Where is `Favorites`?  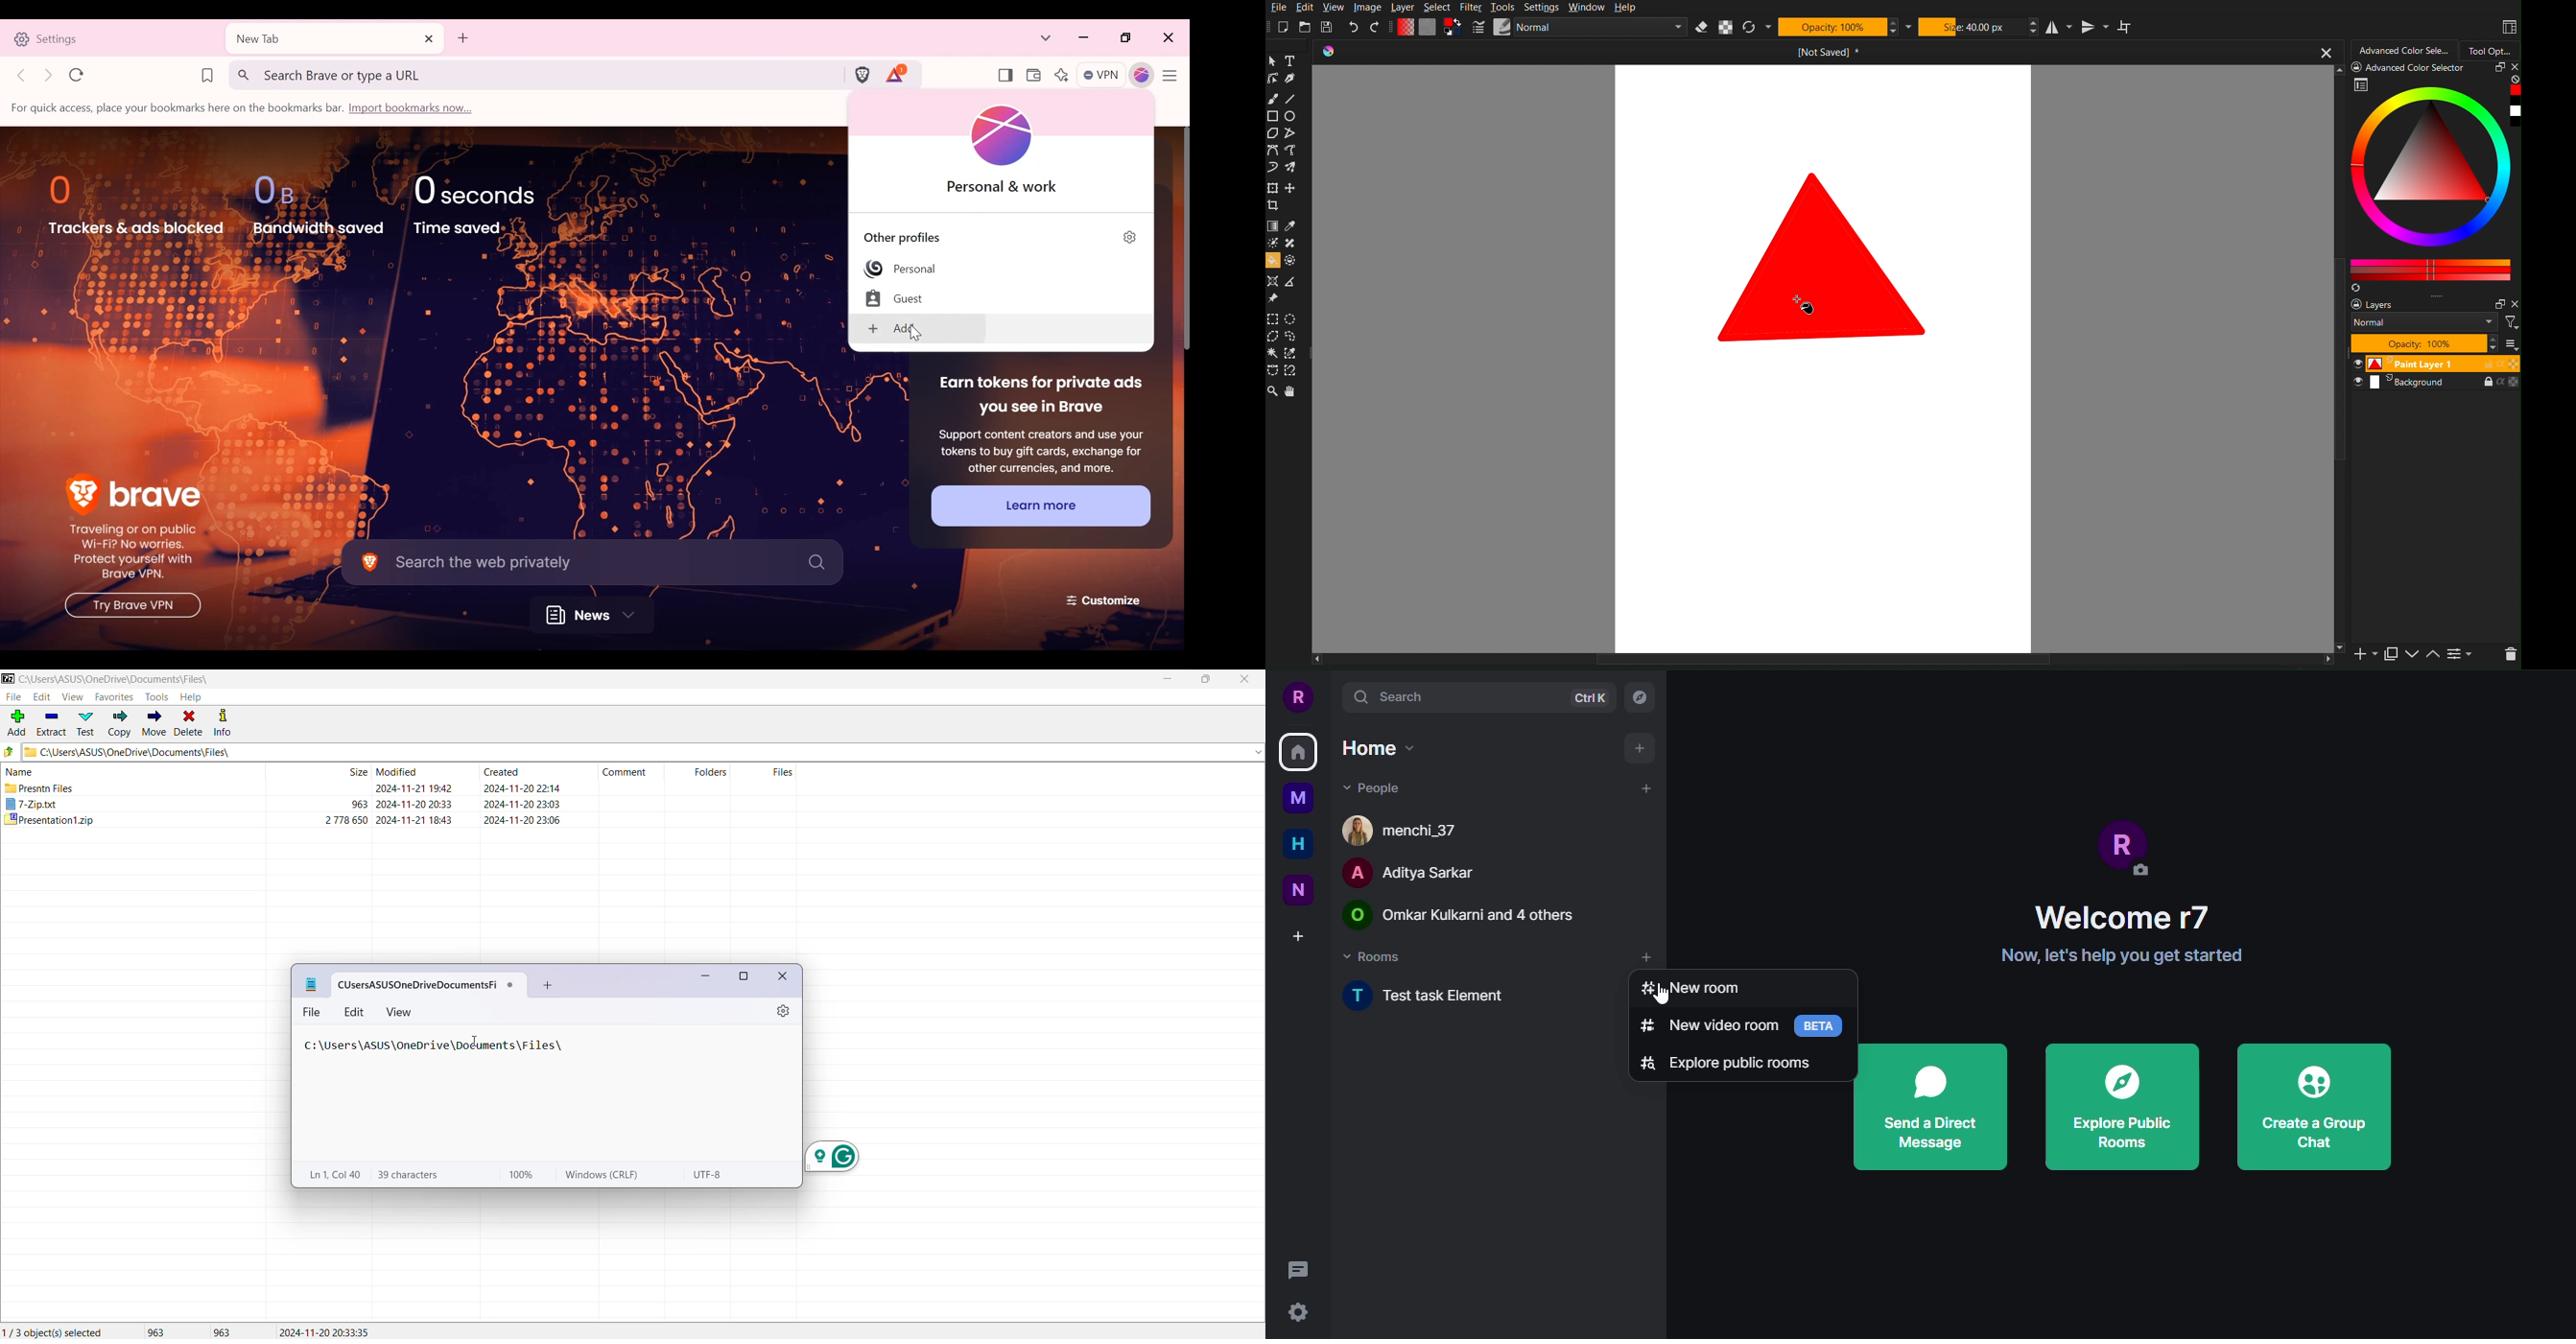 Favorites is located at coordinates (115, 697).